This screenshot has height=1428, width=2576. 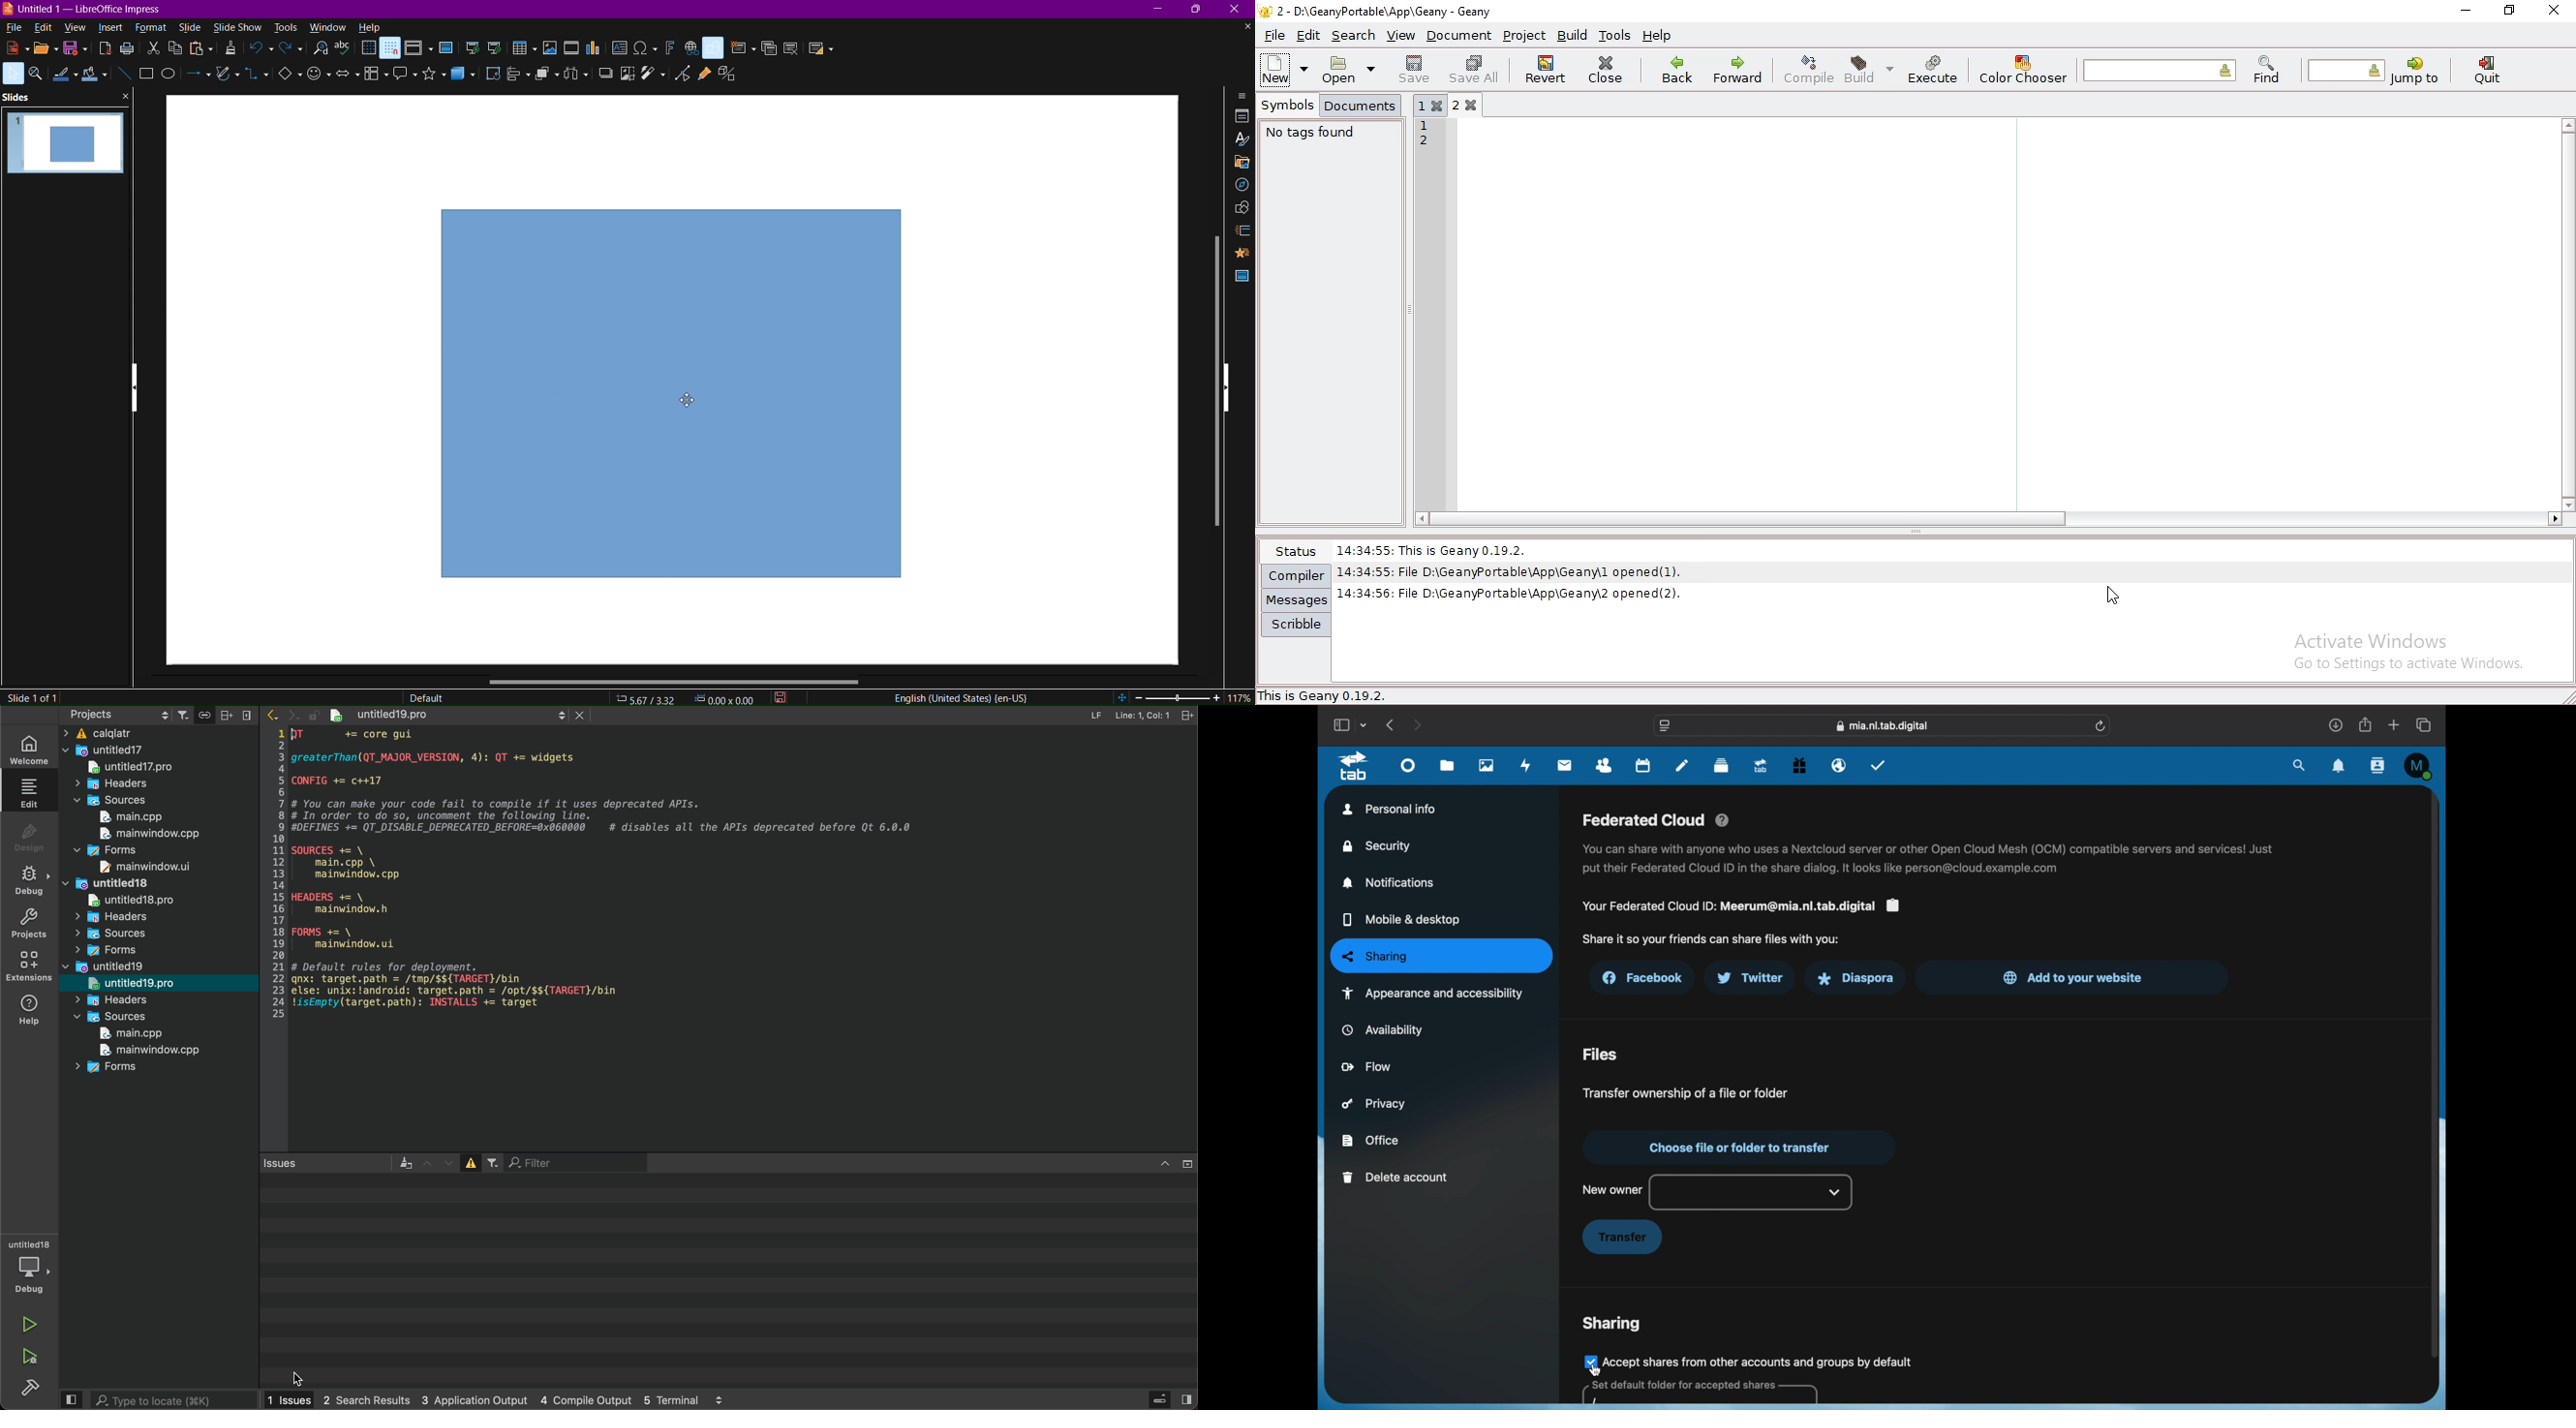 What do you see at coordinates (27, 1354) in the screenshot?
I see `run debug` at bounding box center [27, 1354].